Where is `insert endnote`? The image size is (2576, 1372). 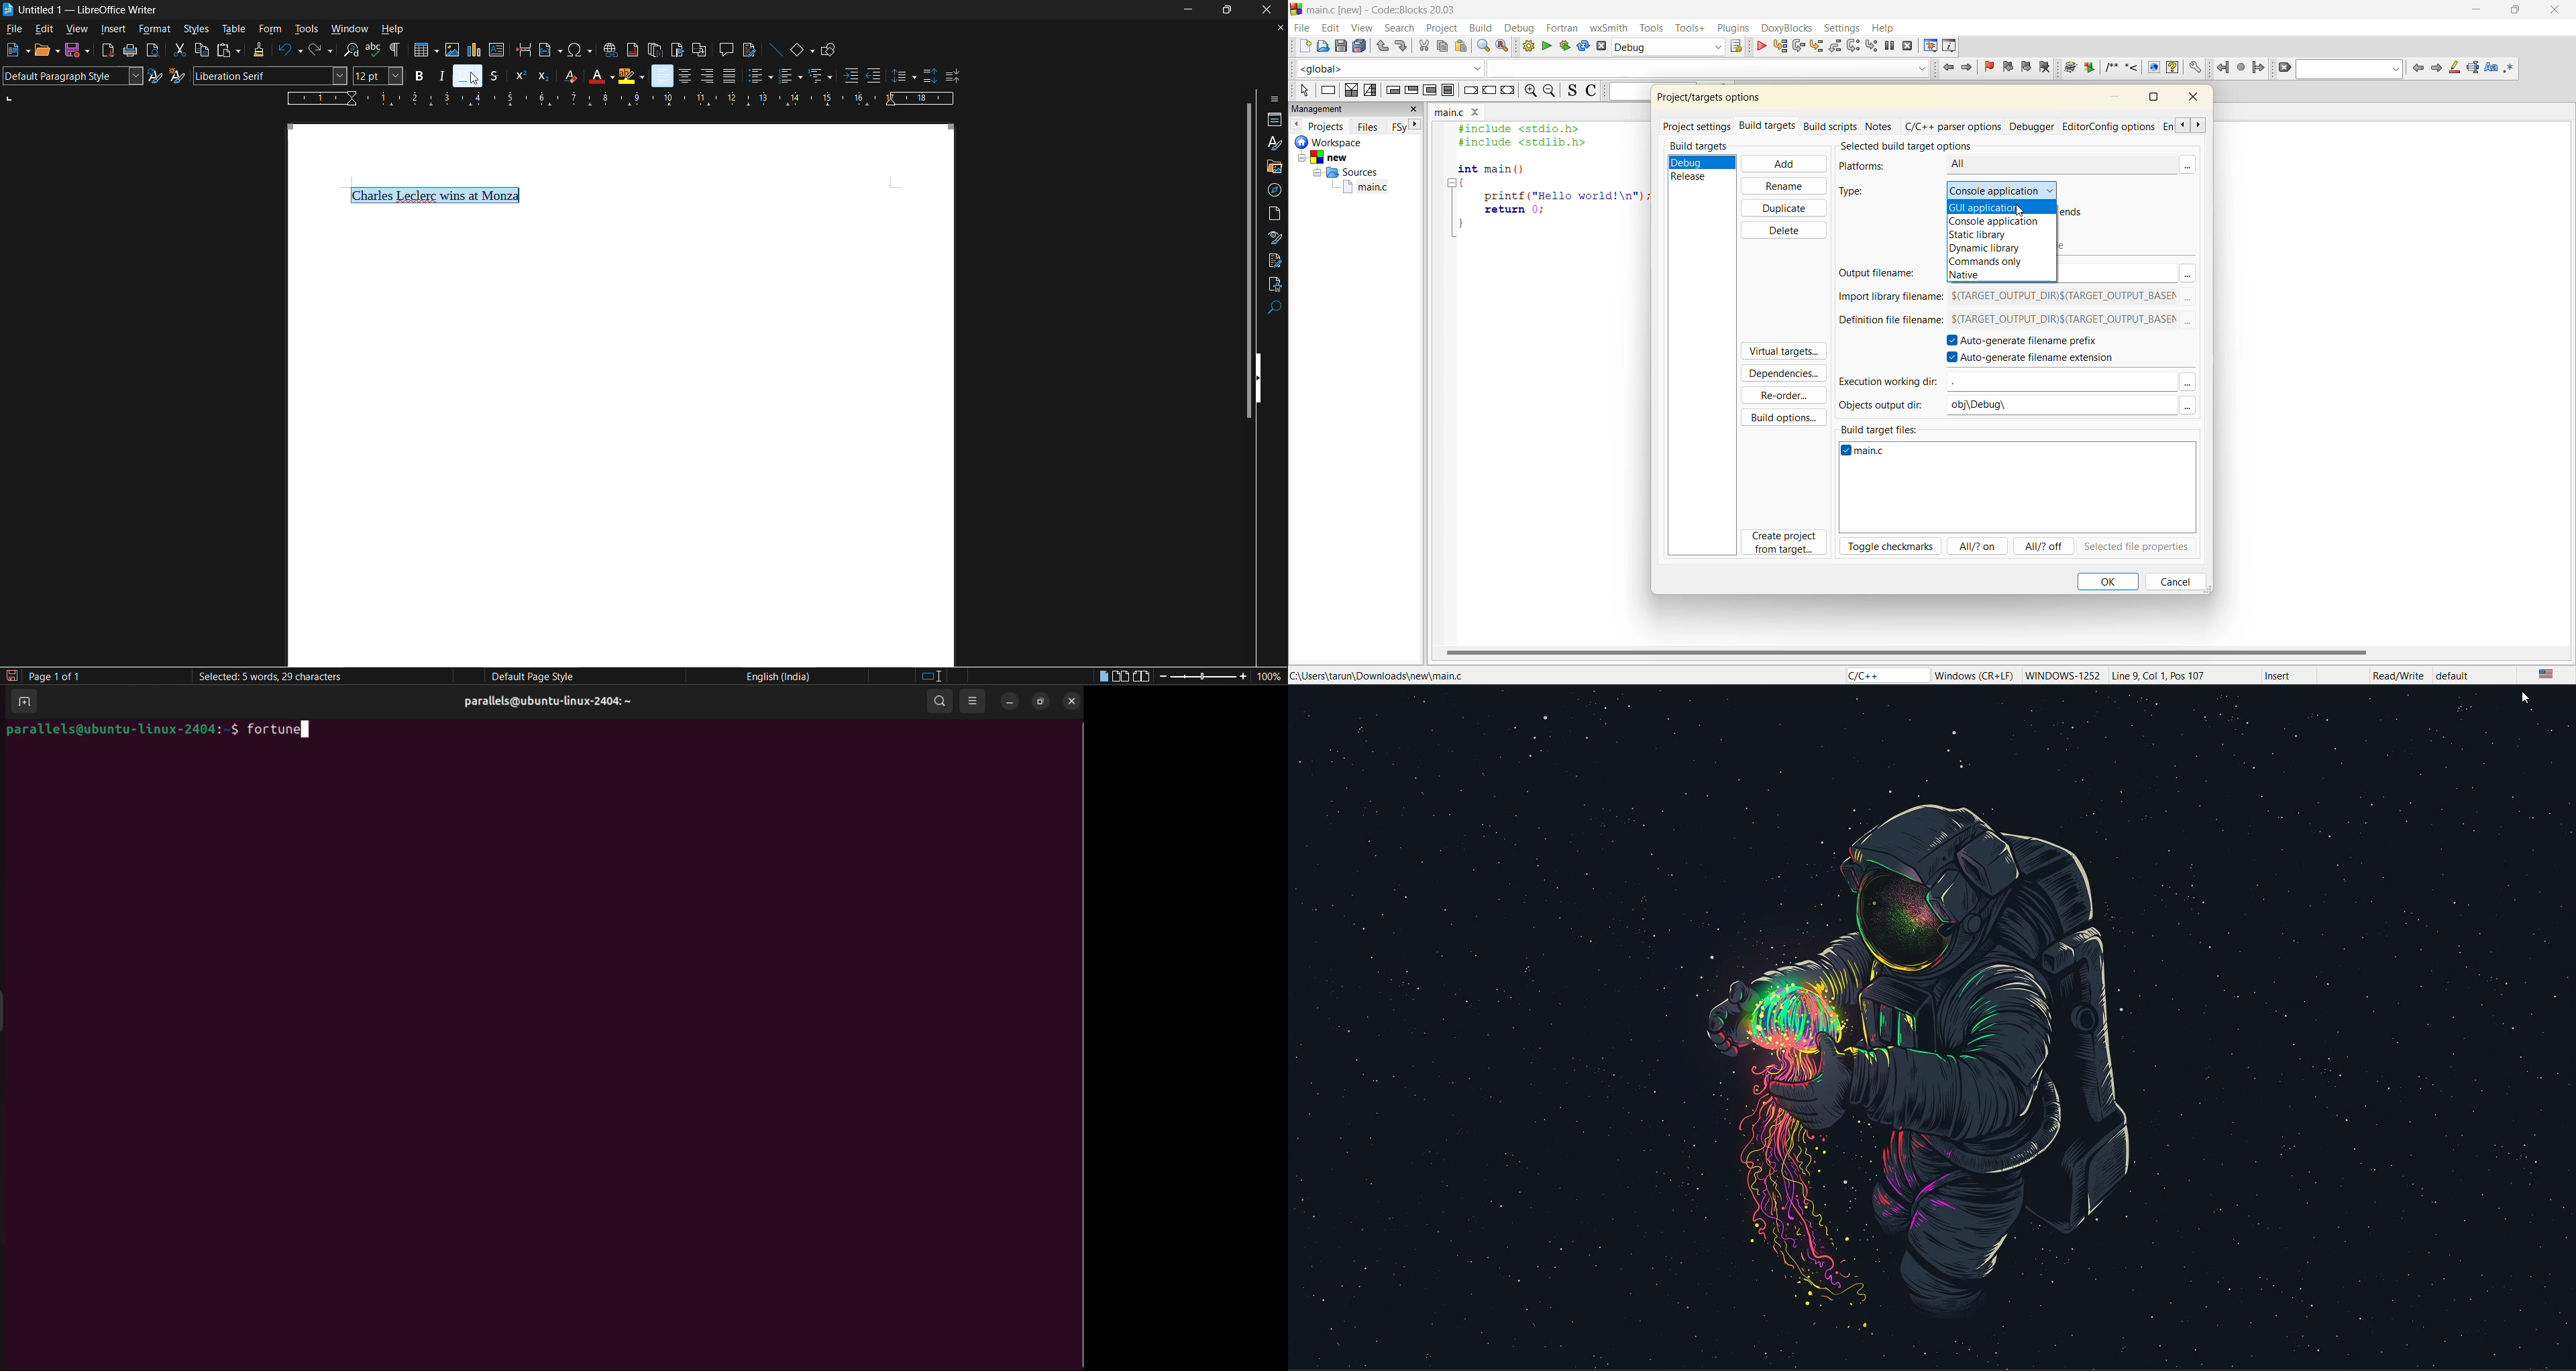
insert endnote is located at coordinates (654, 51).